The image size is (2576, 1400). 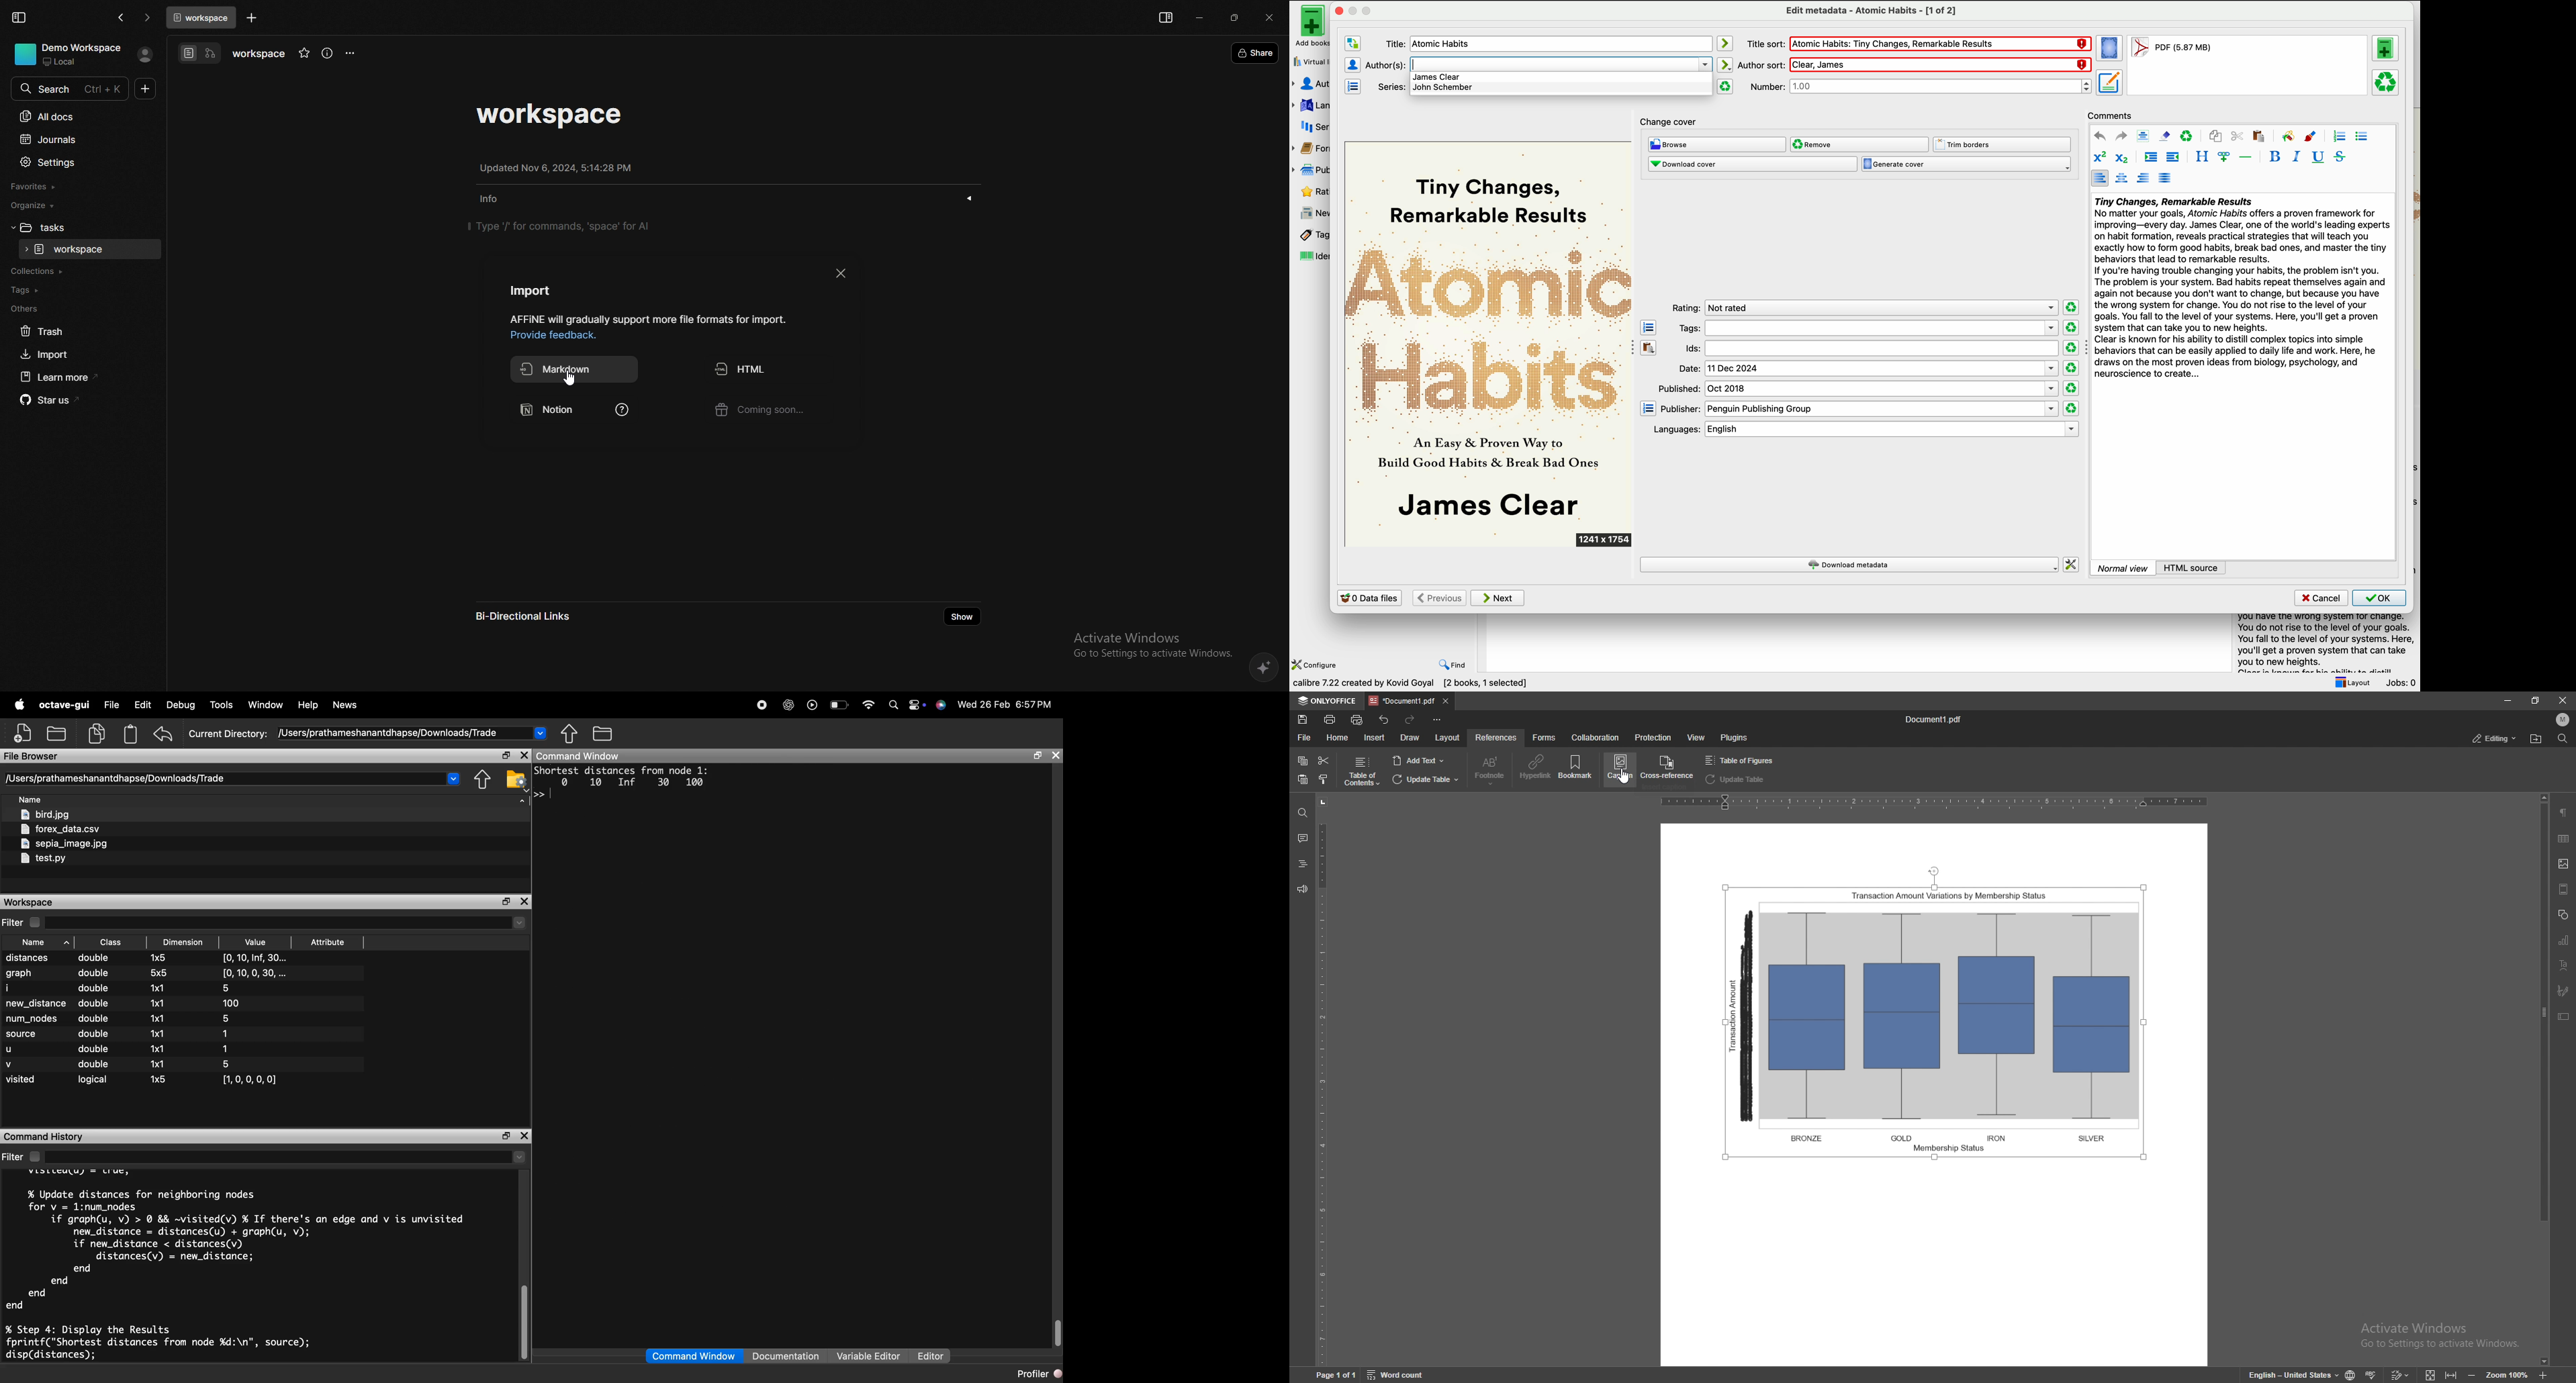 I want to click on track changes, so click(x=2401, y=1374).